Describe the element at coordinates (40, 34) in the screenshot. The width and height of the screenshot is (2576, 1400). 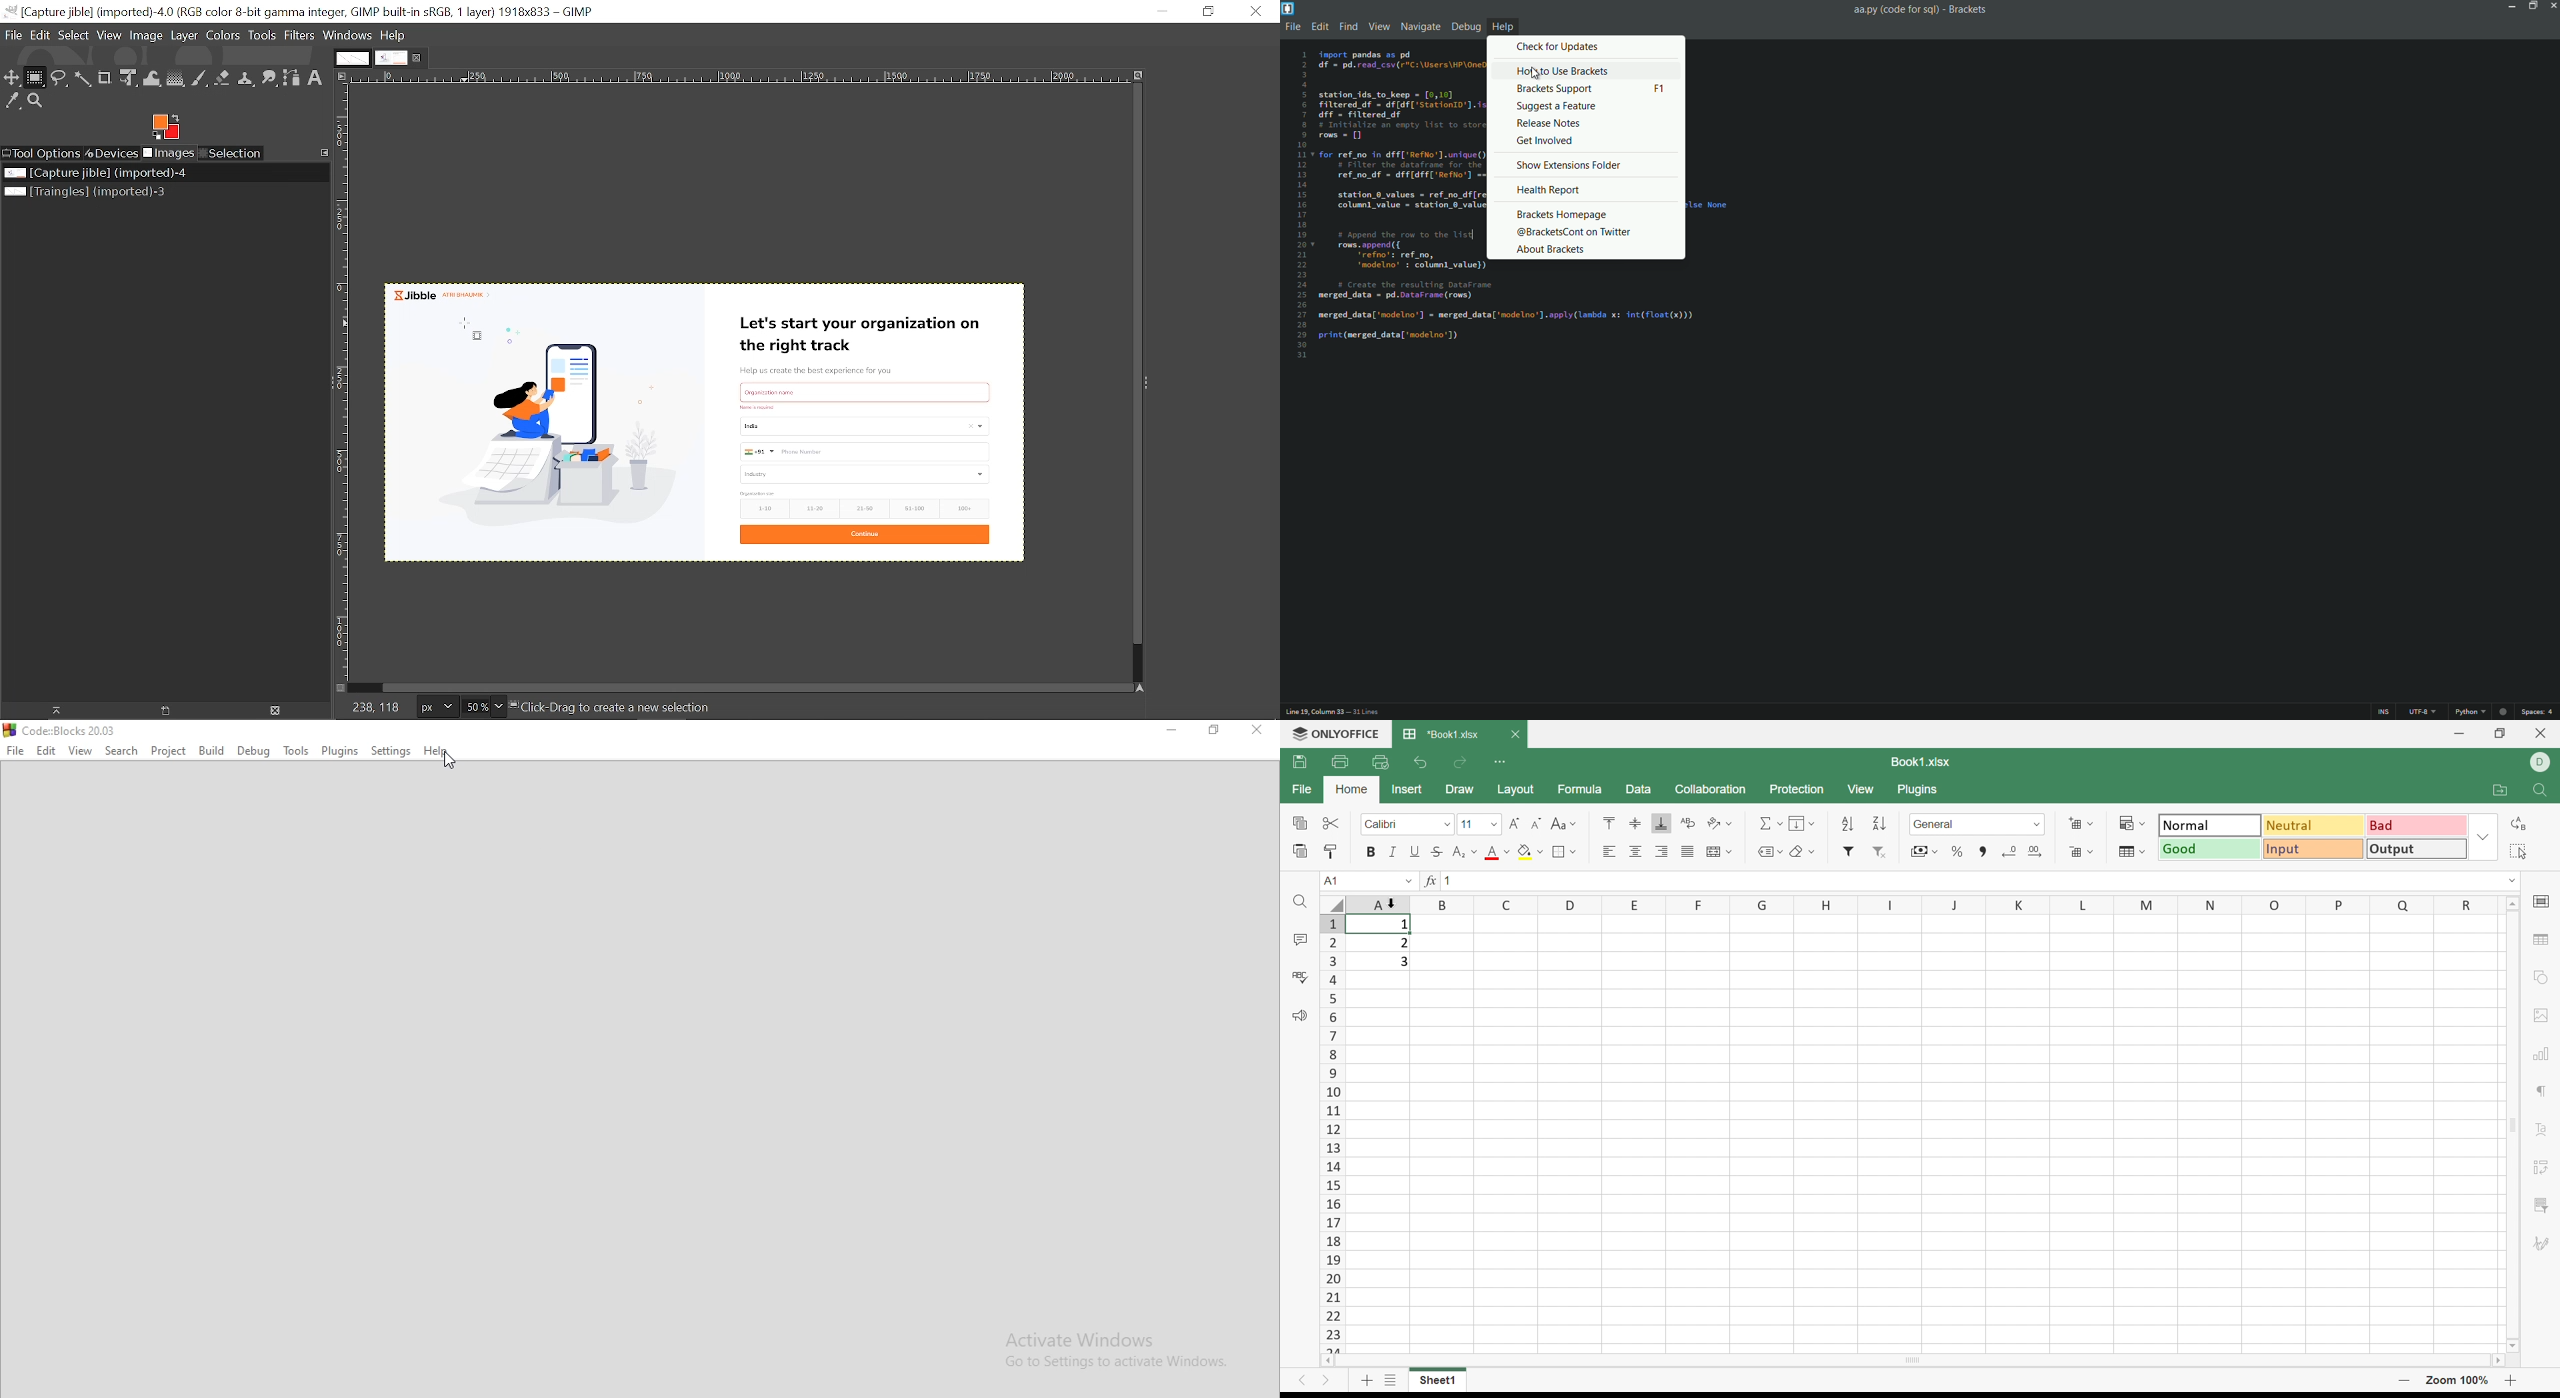
I see `Edit` at that location.